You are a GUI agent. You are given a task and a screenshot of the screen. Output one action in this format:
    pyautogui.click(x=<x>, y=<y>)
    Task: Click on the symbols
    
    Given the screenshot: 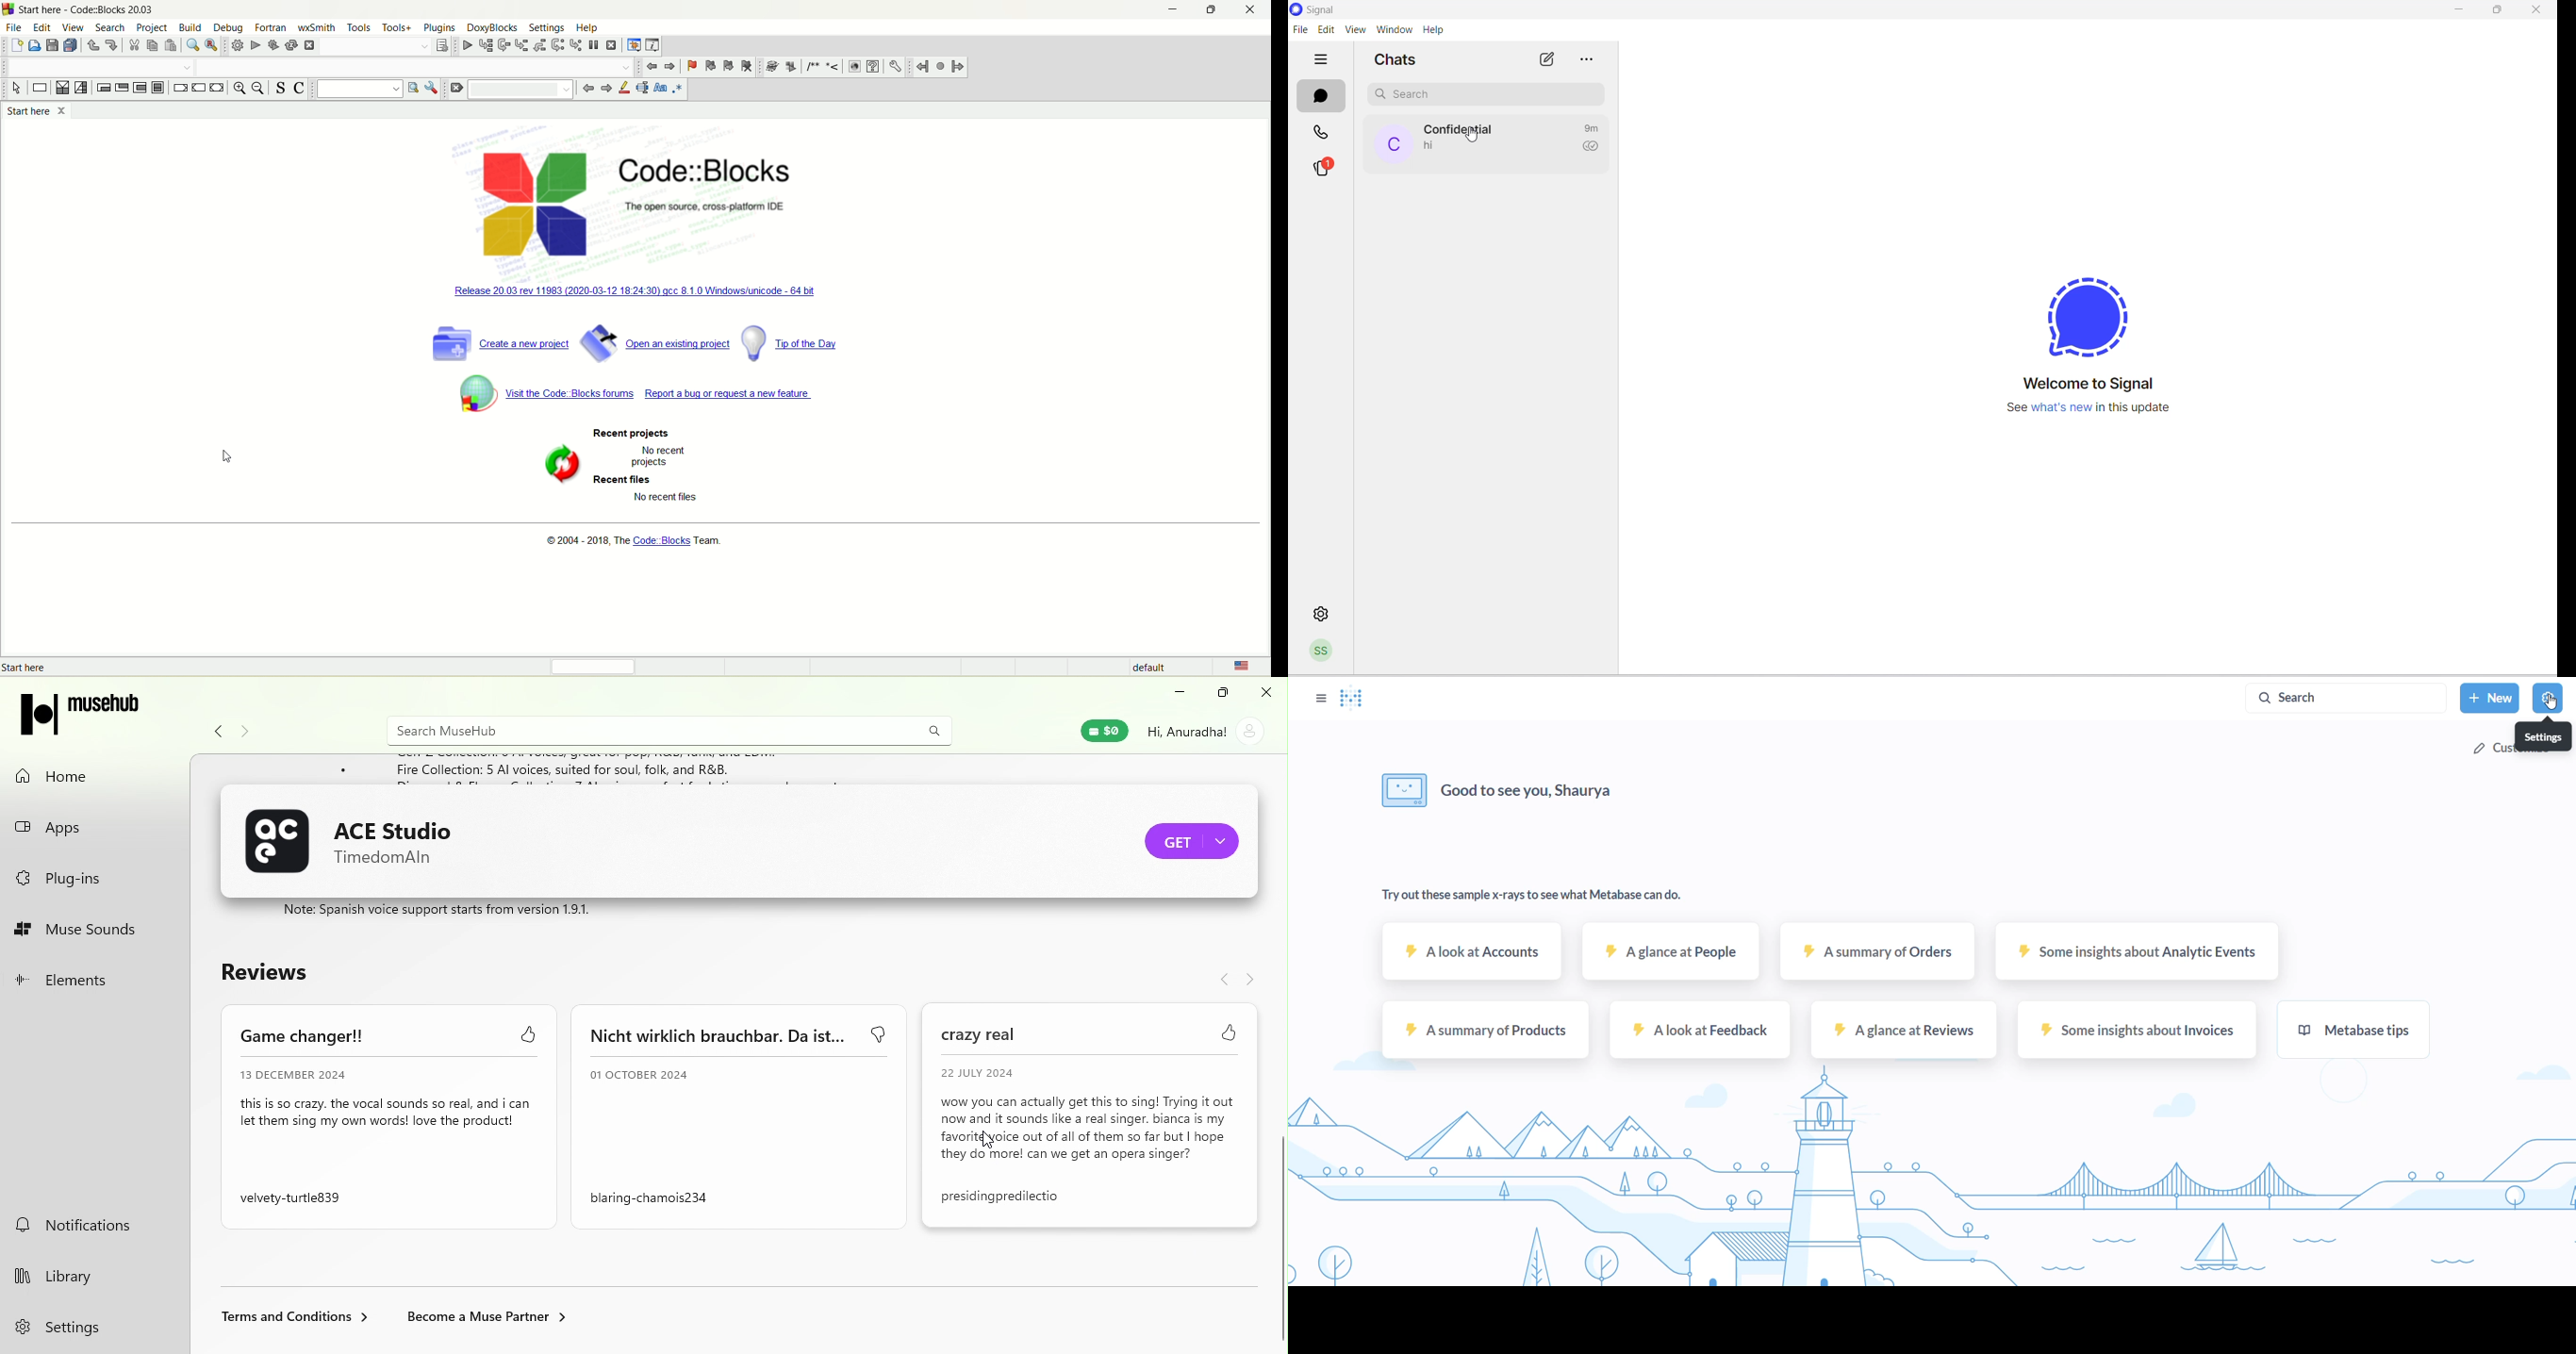 What is the action you would take?
    pyautogui.click(x=804, y=66)
    